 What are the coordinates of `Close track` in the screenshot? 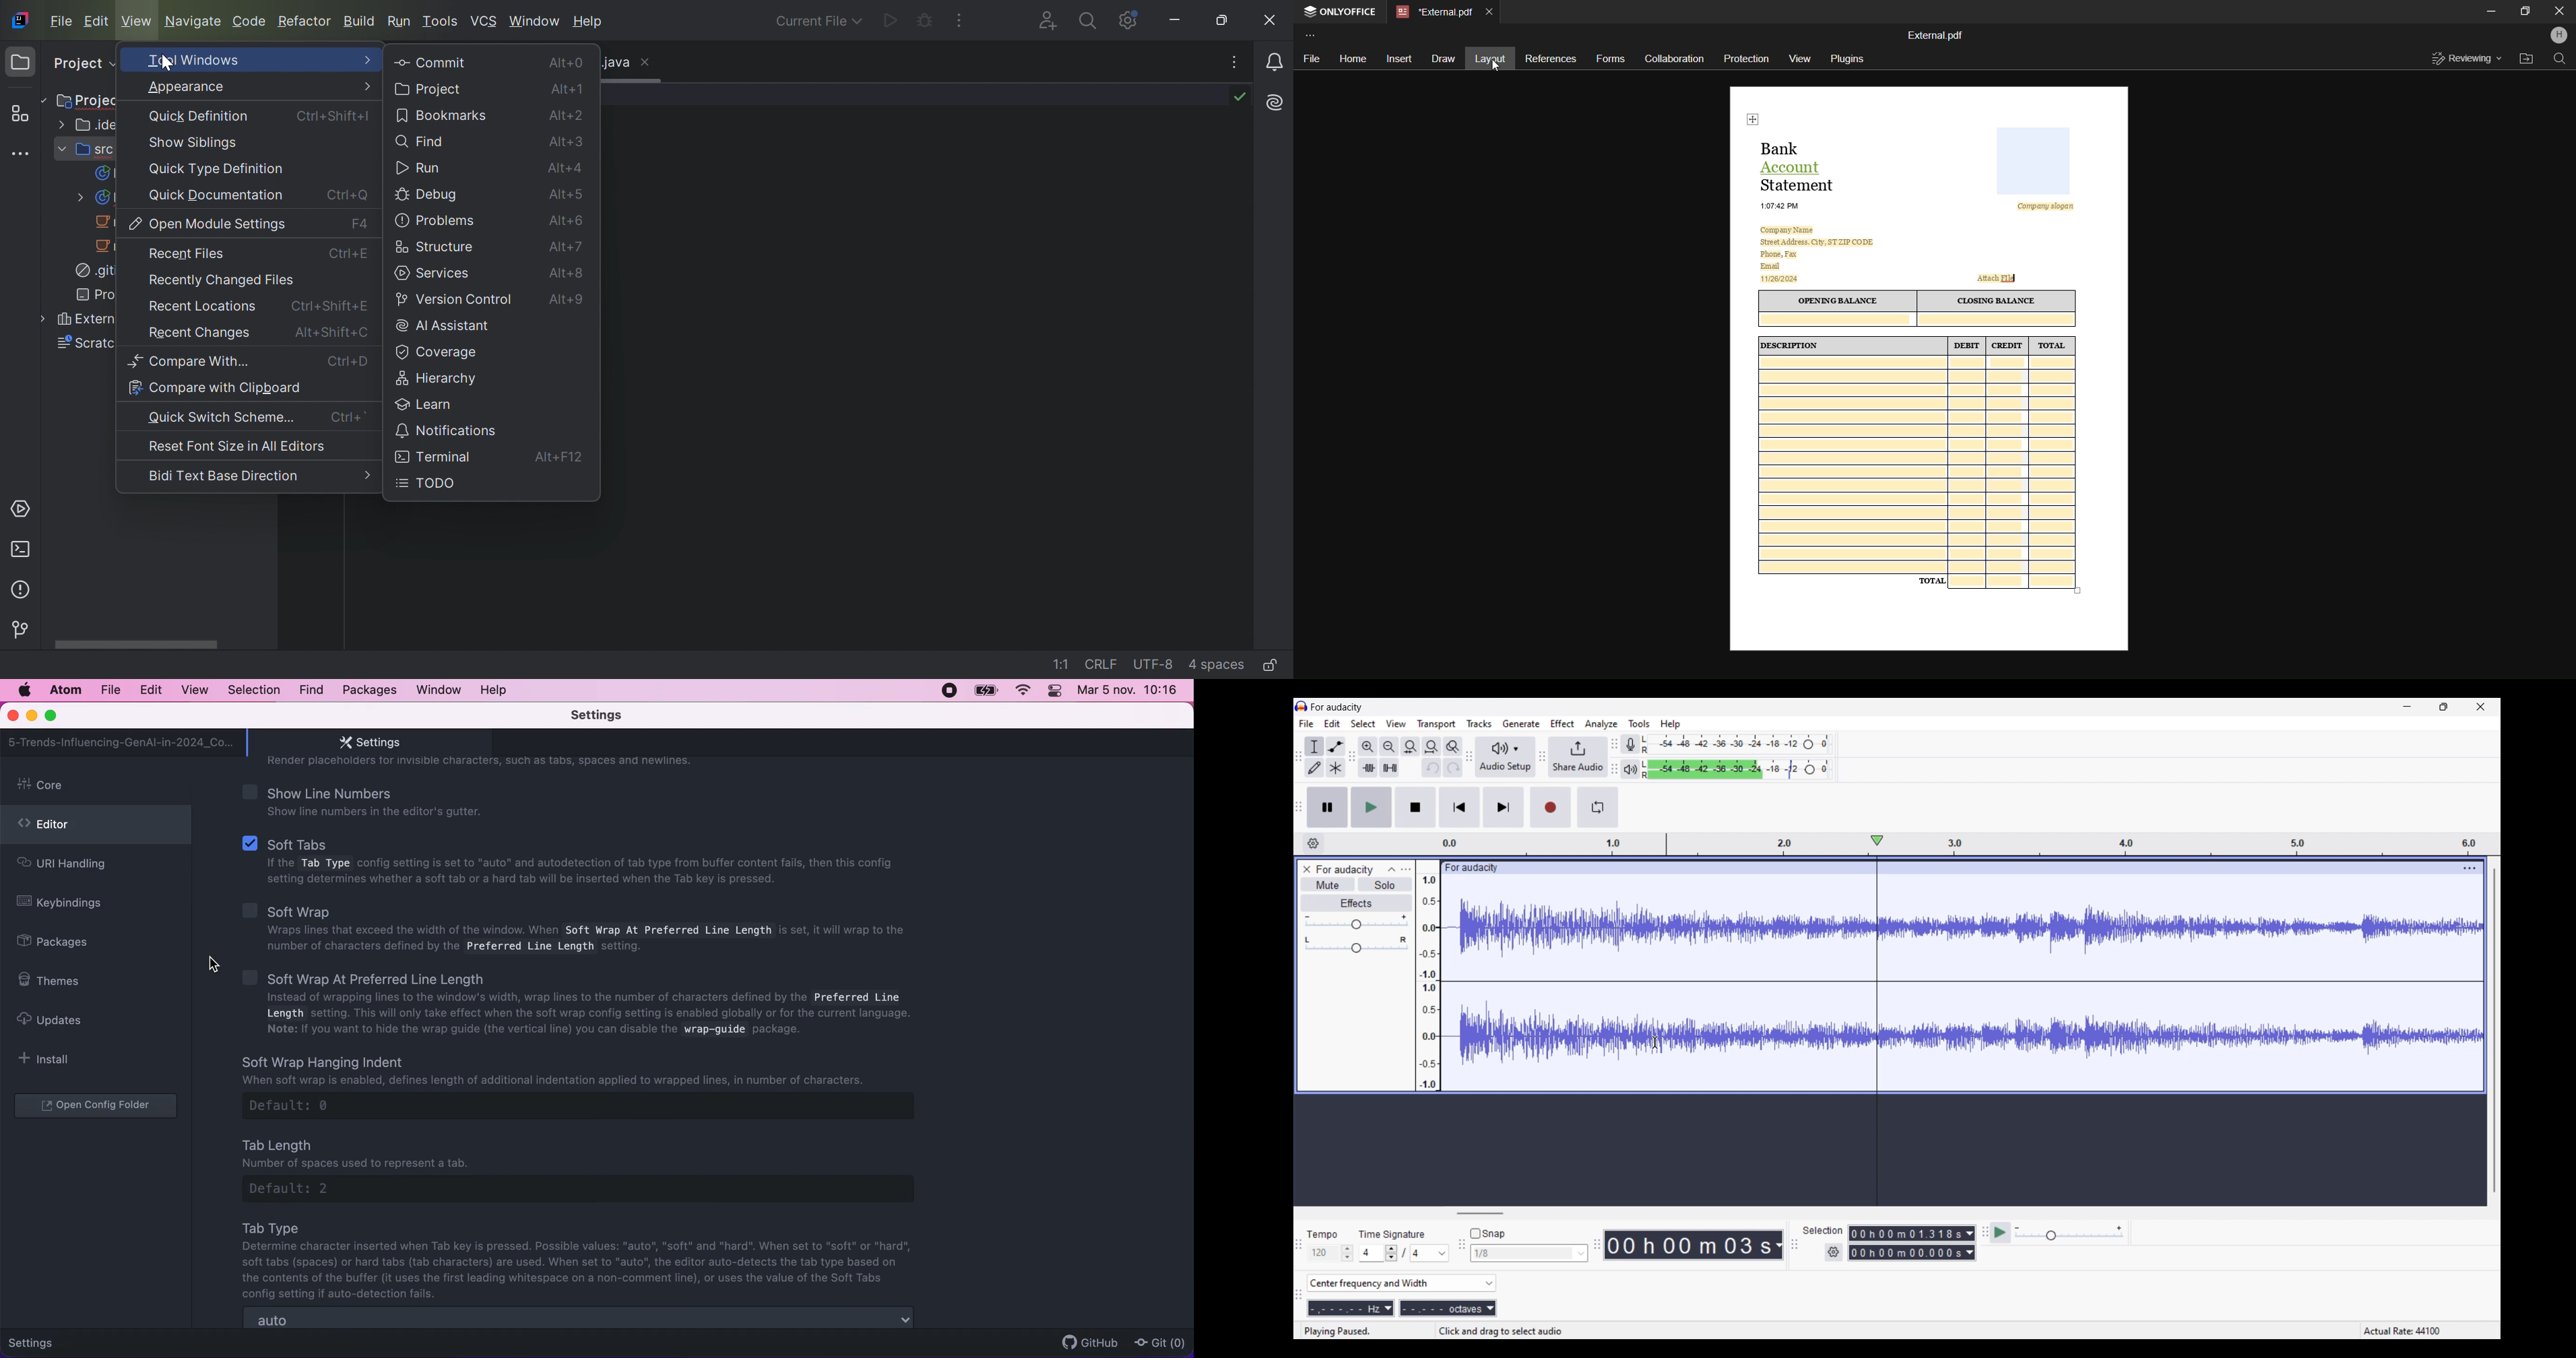 It's located at (1307, 869).